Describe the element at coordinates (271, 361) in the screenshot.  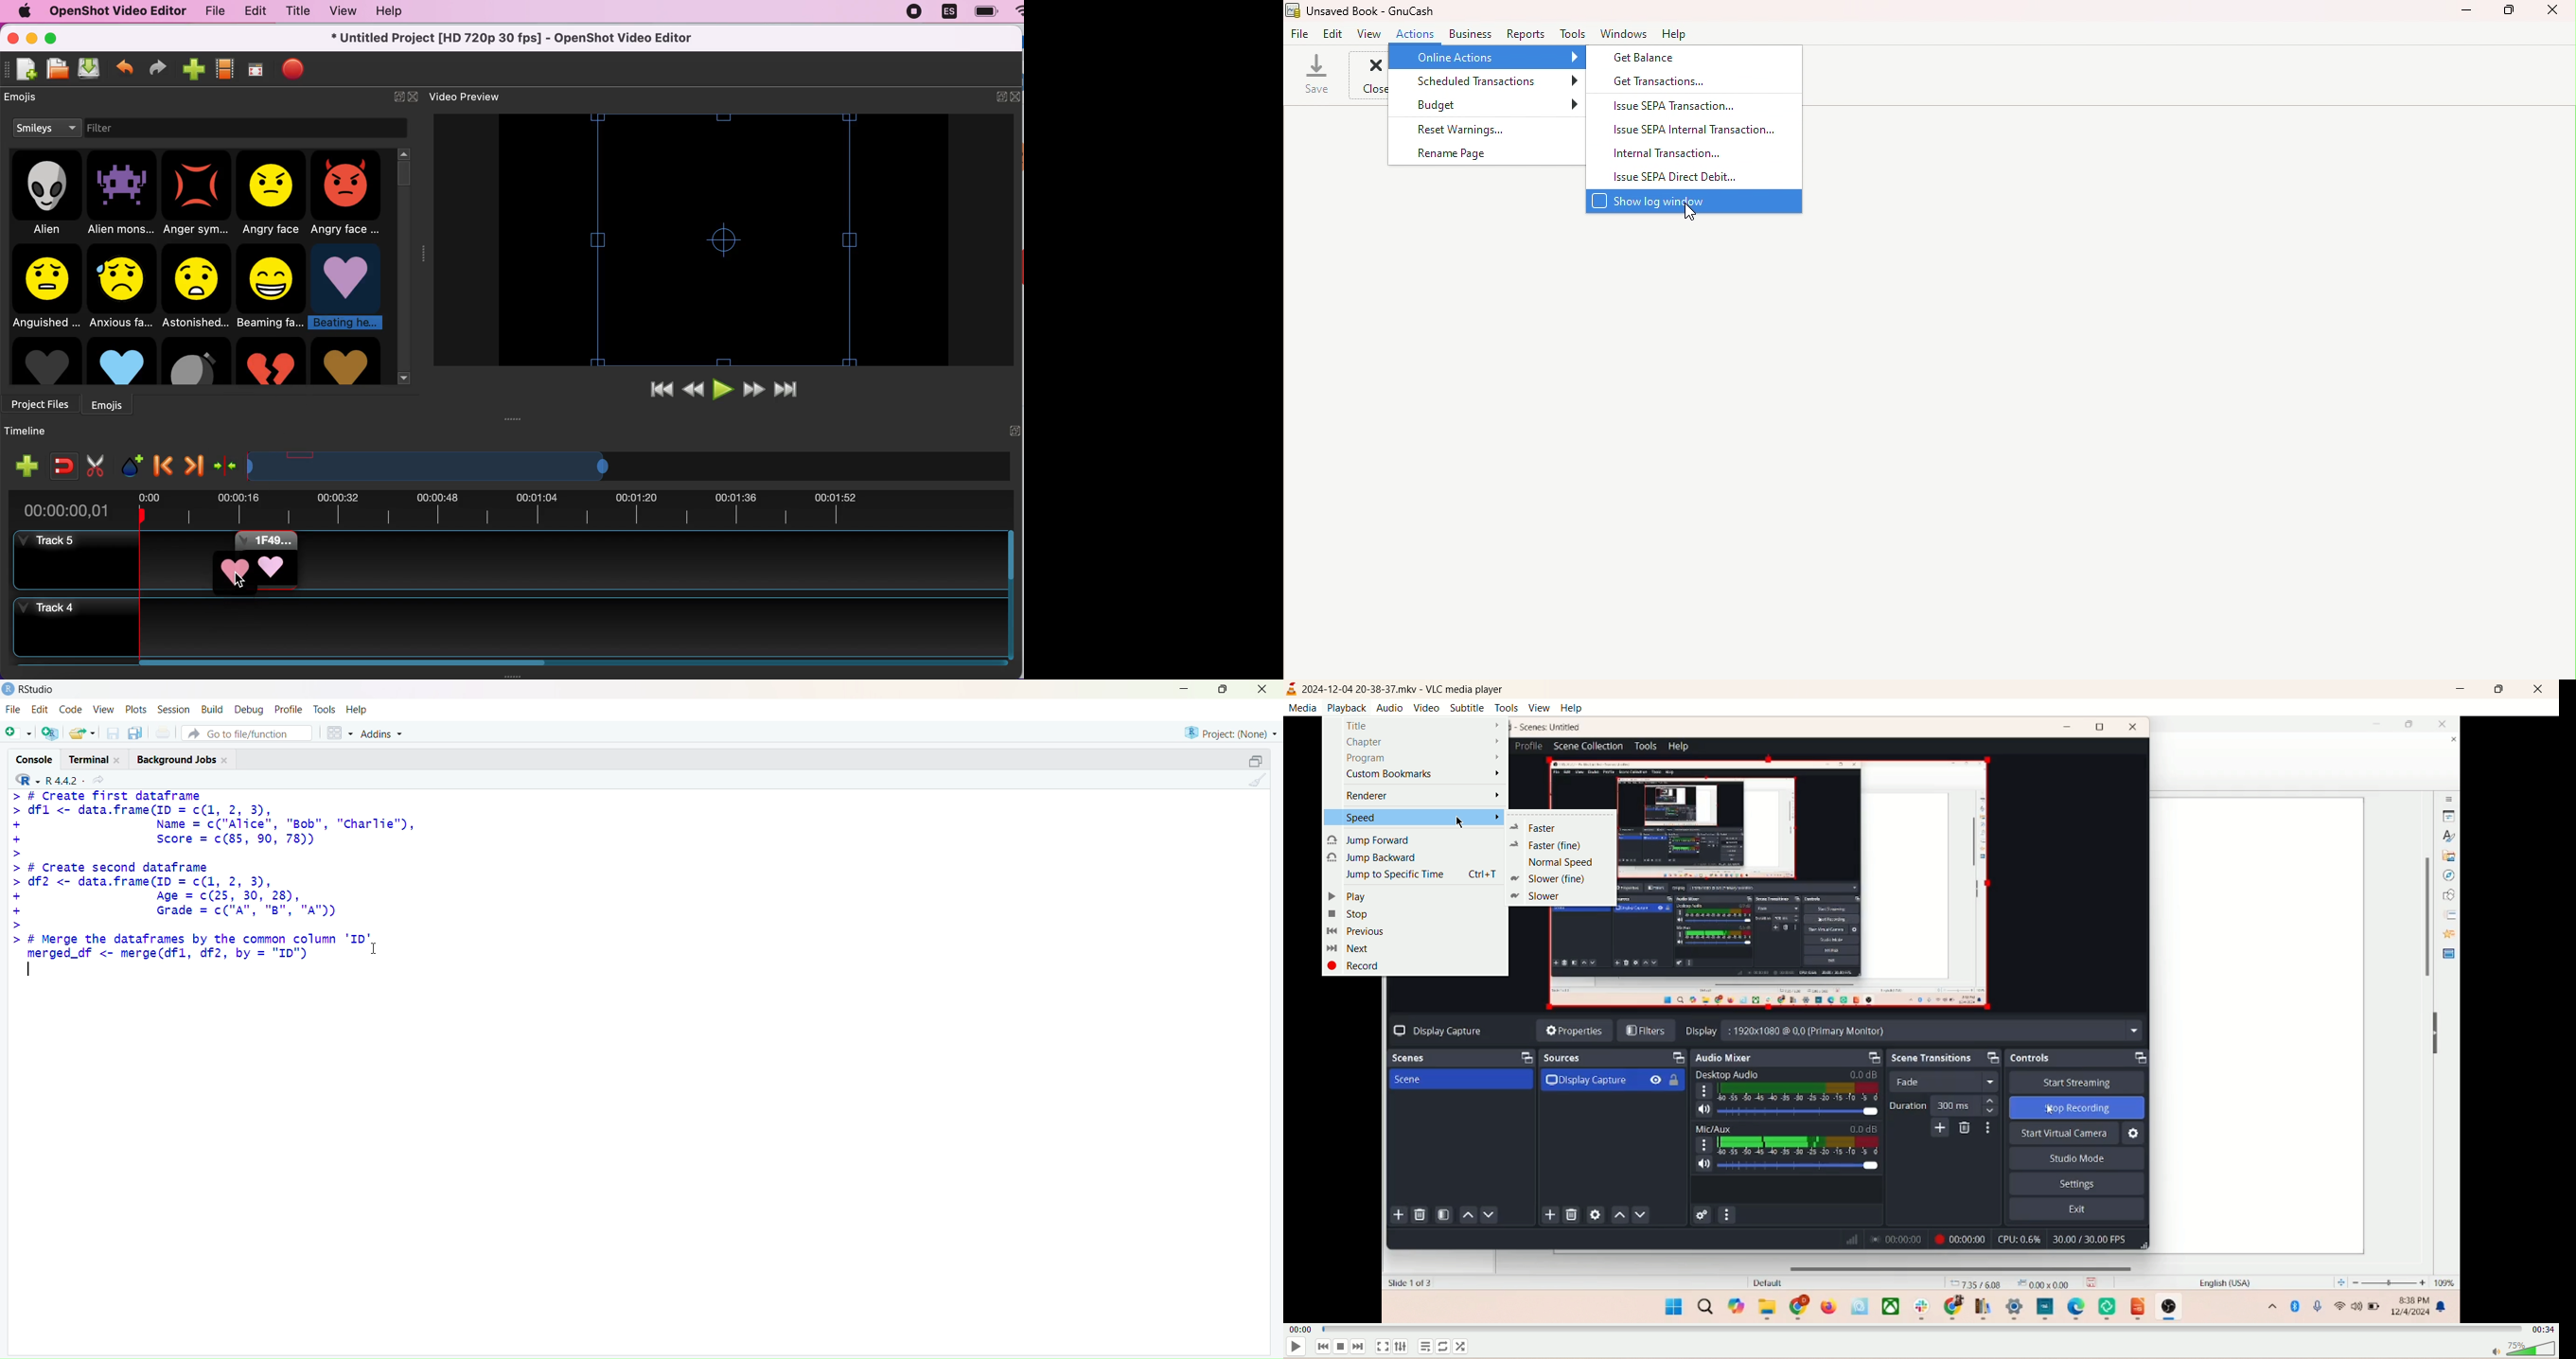
I see `Broken heart` at that location.